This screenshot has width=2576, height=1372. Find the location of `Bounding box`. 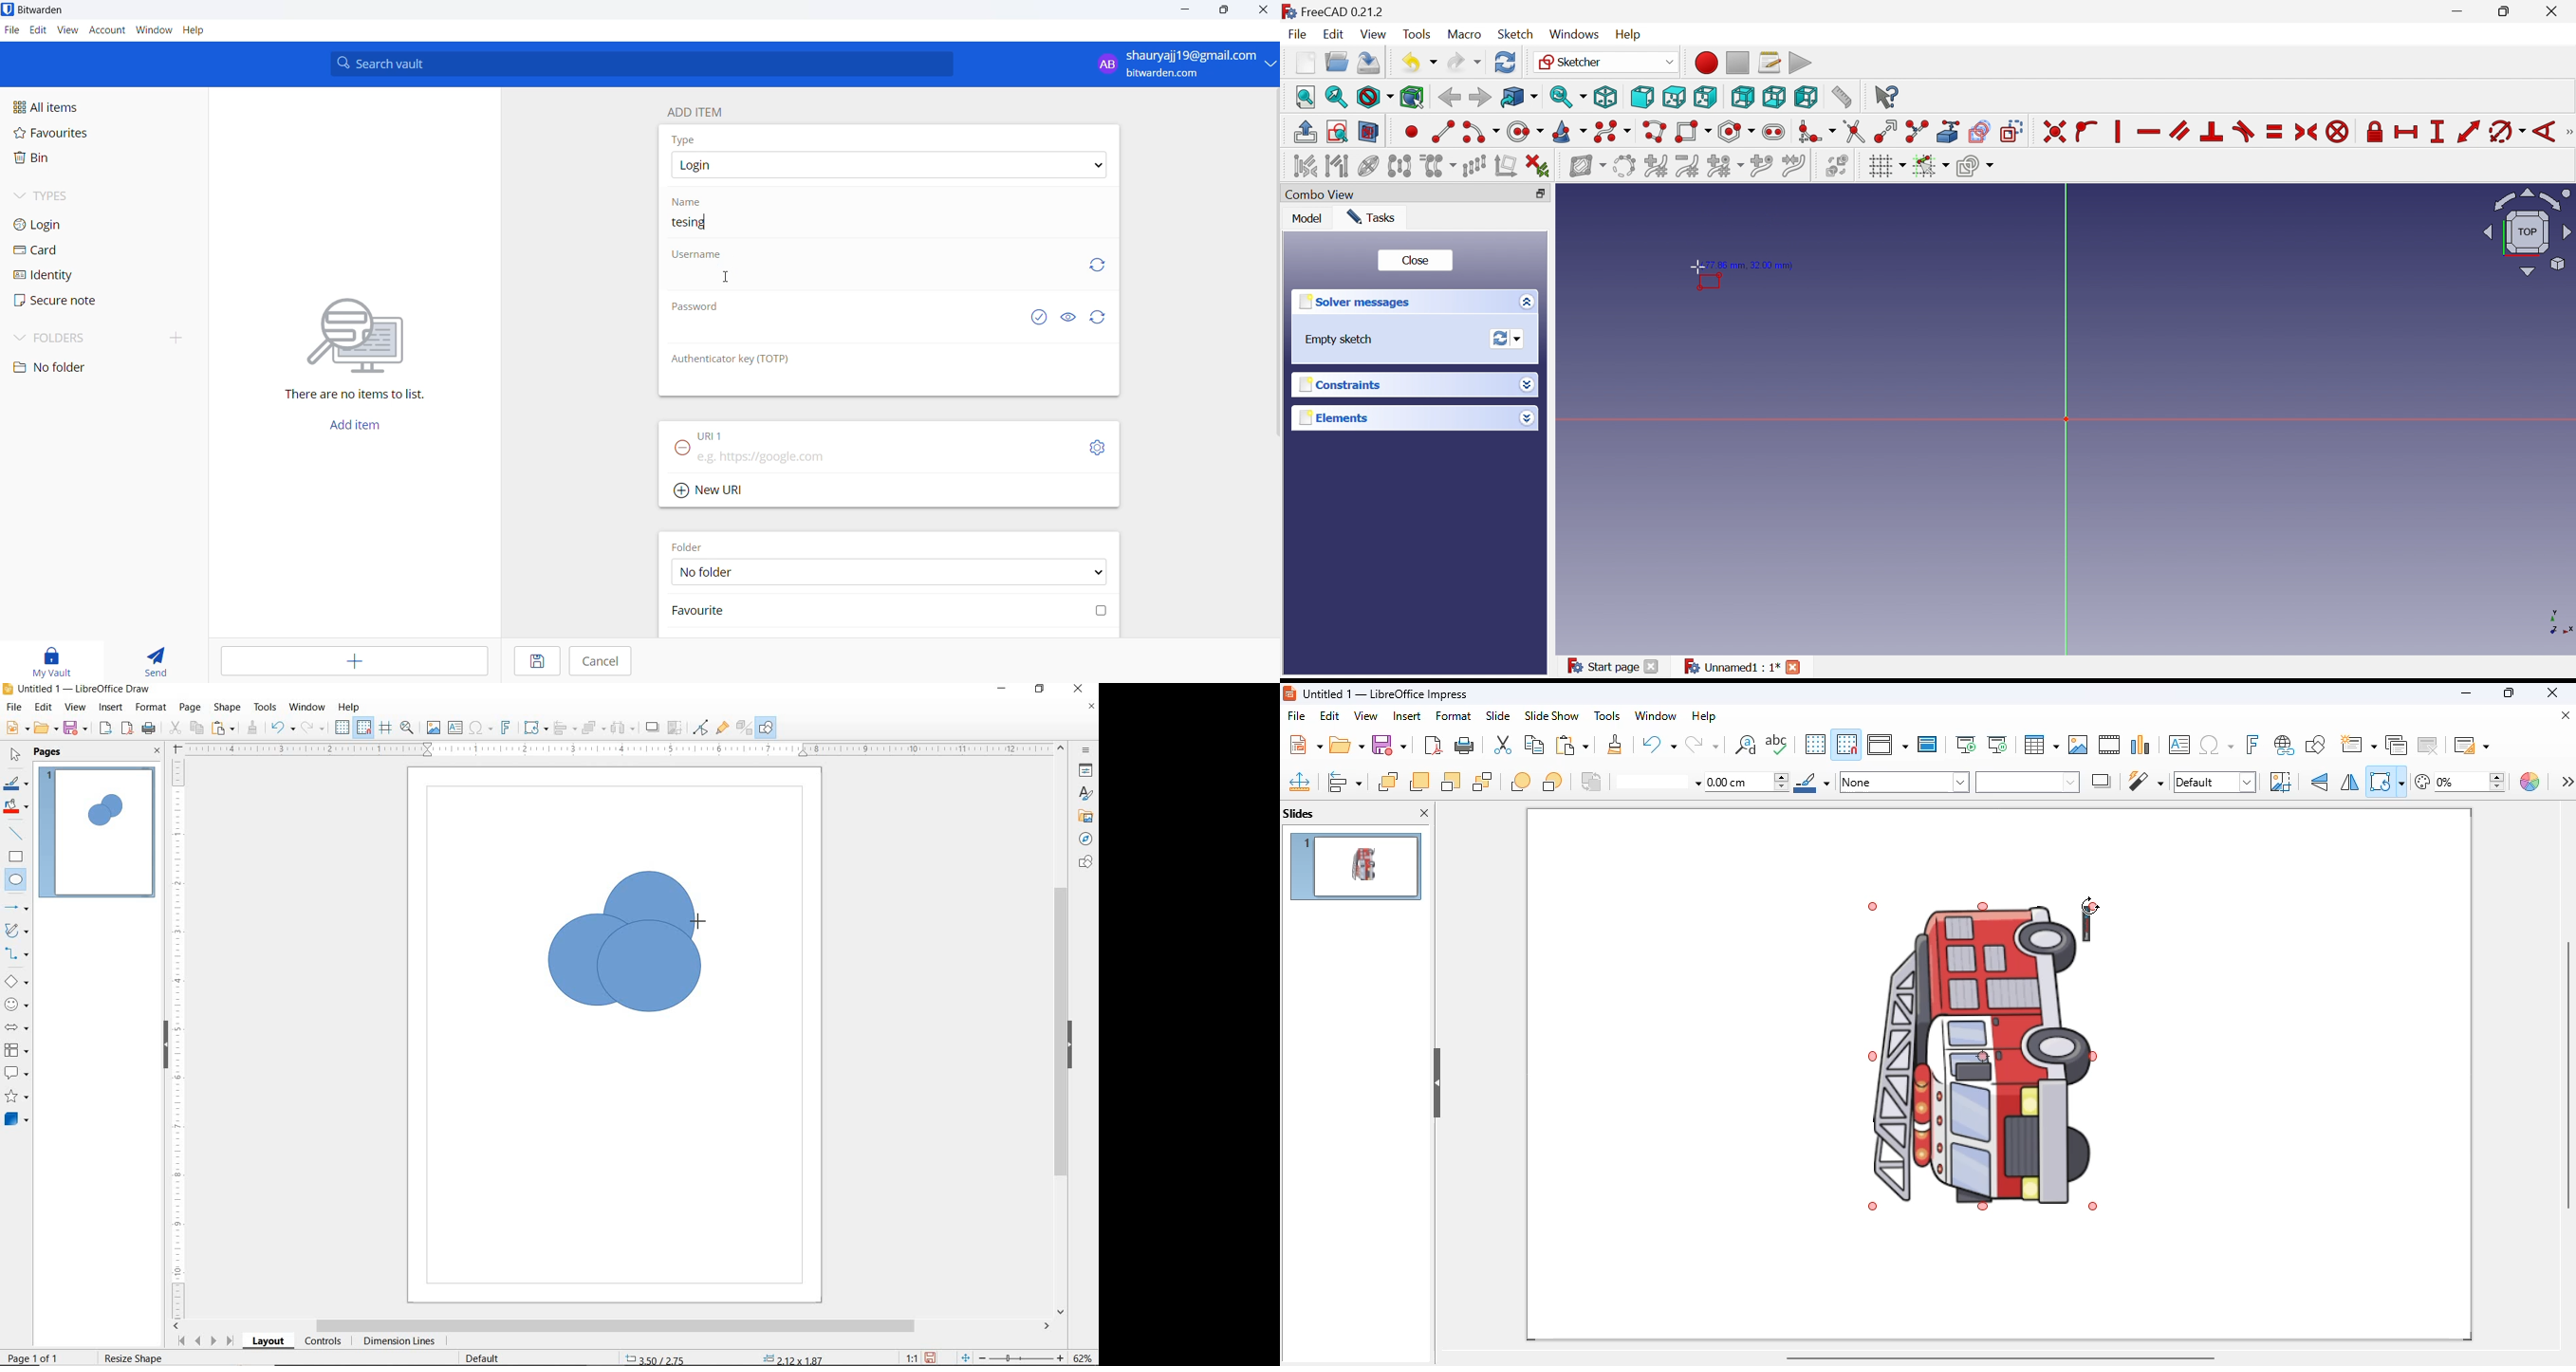

Bounding box is located at coordinates (1412, 98).